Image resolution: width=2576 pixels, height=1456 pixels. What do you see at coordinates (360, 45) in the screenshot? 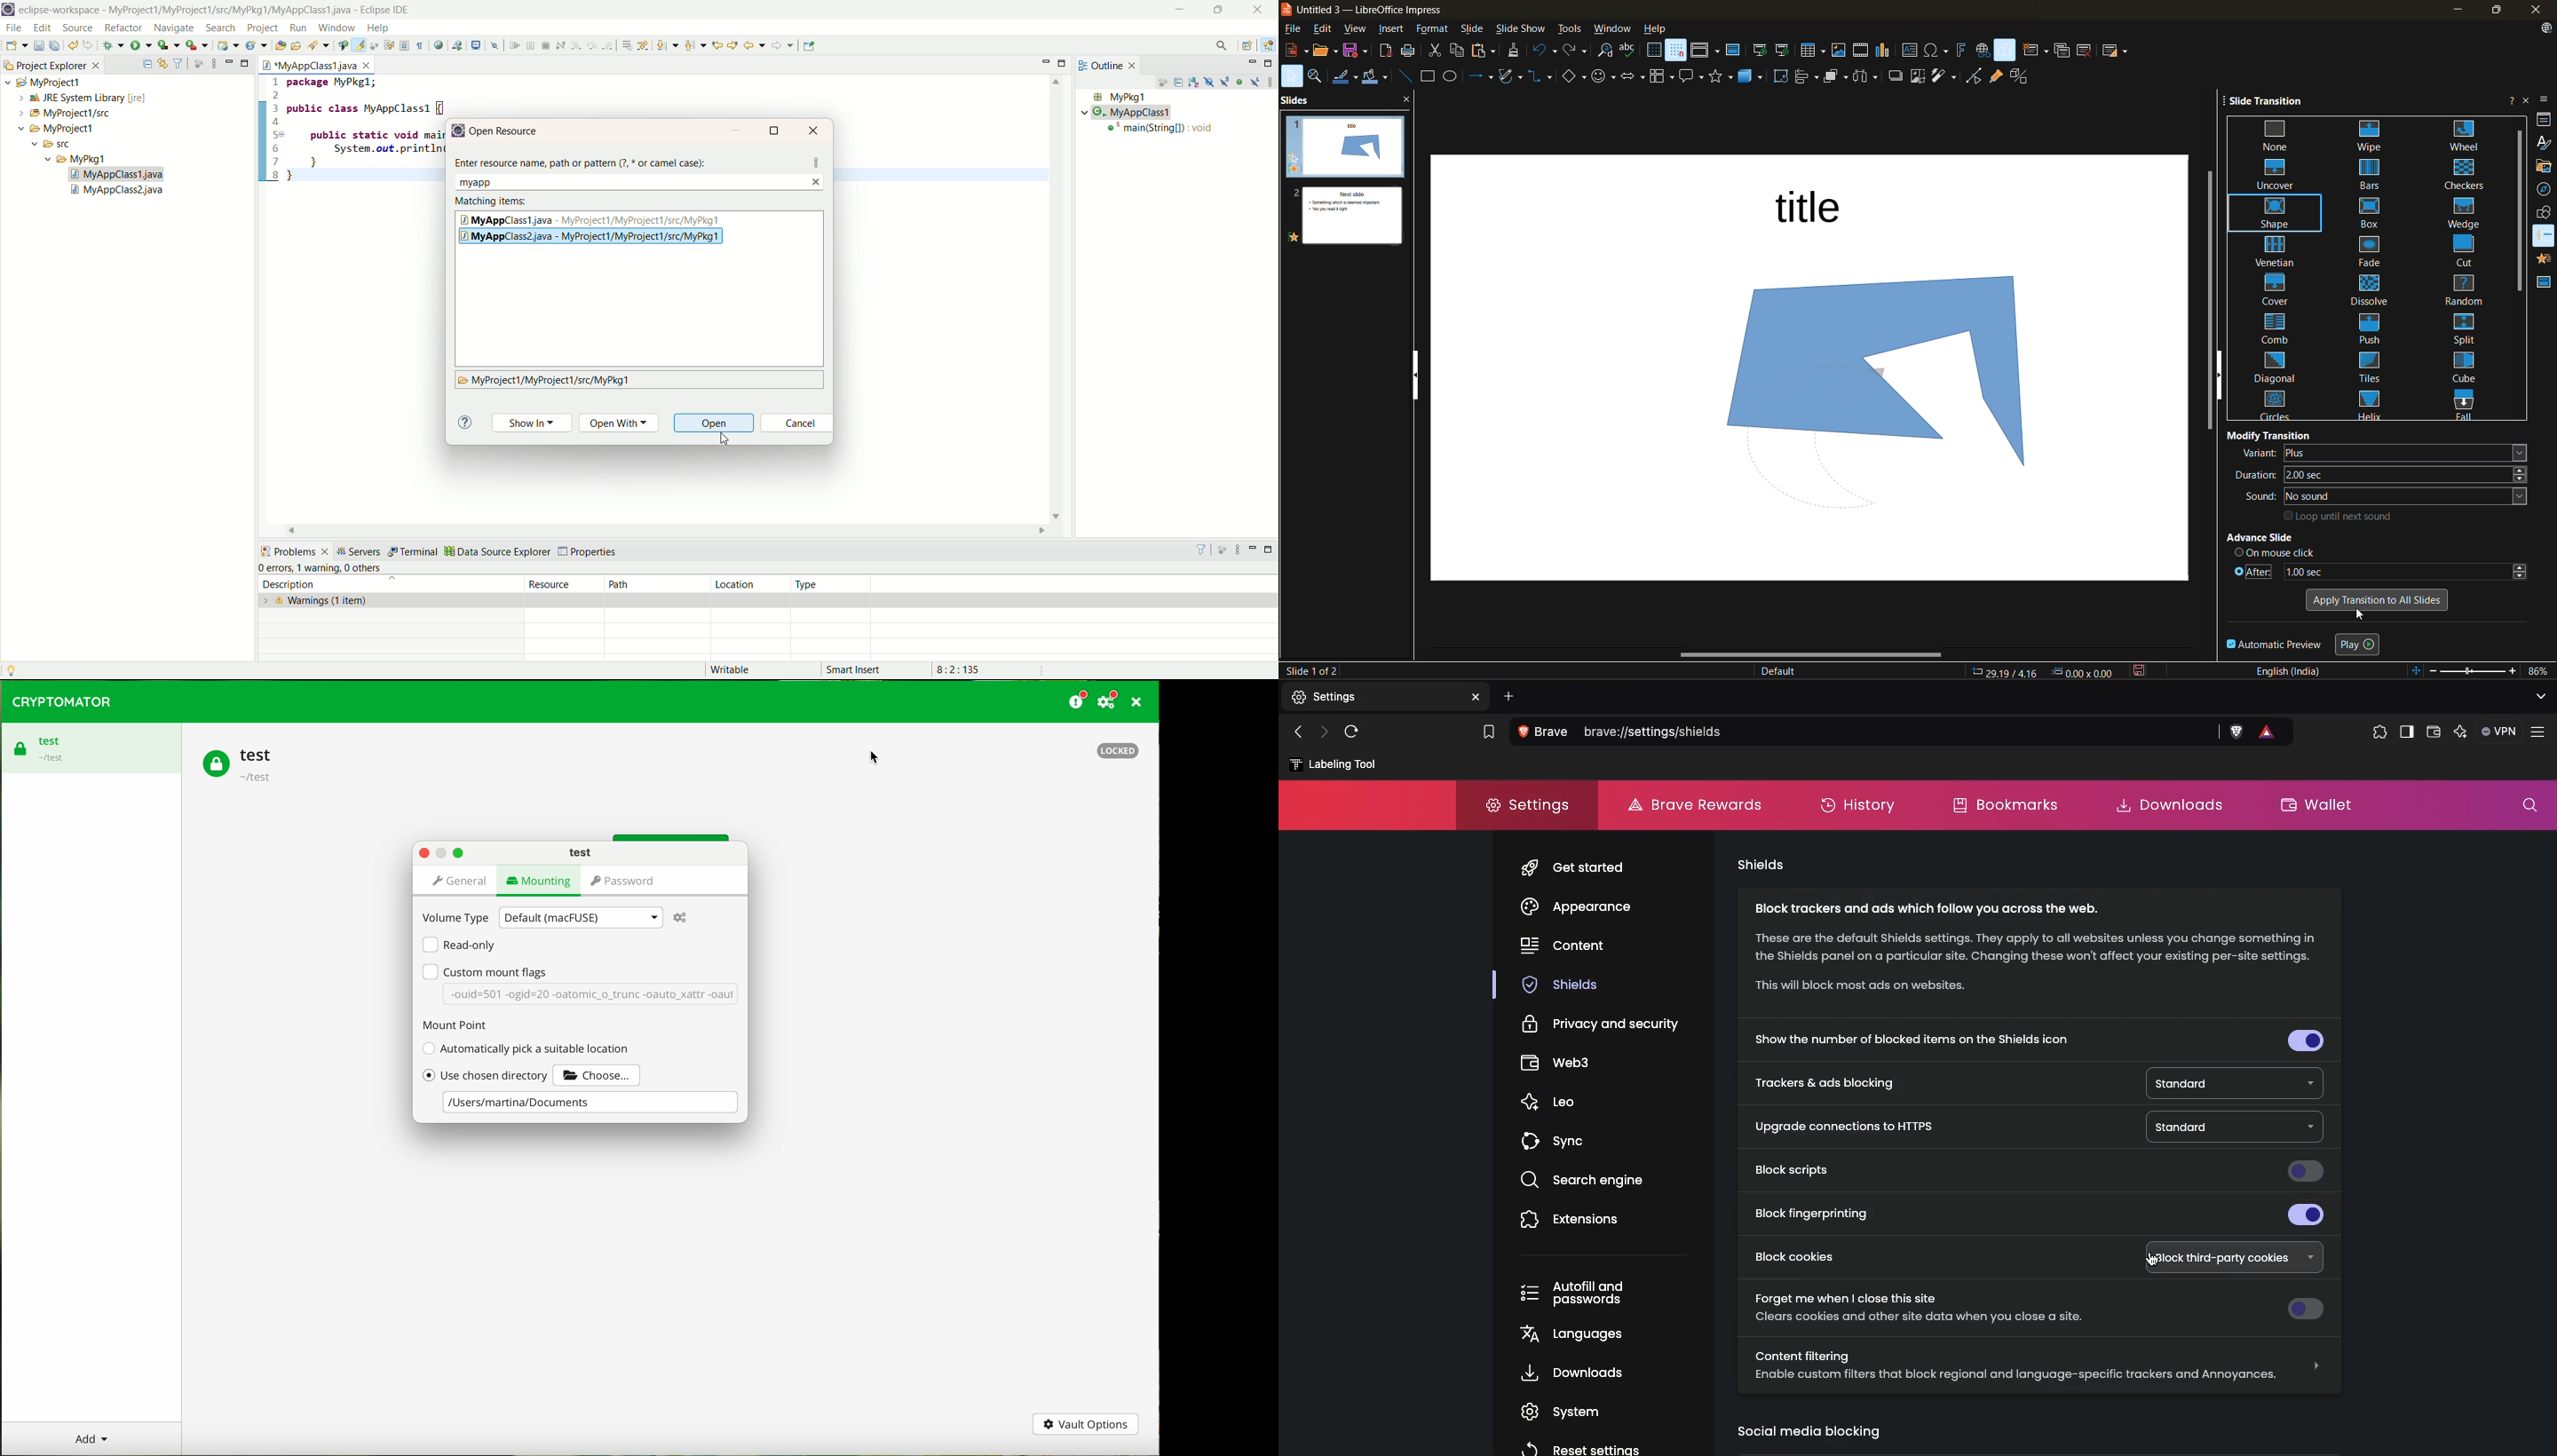
I see `toggle mark occurrences` at bounding box center [360, 45].